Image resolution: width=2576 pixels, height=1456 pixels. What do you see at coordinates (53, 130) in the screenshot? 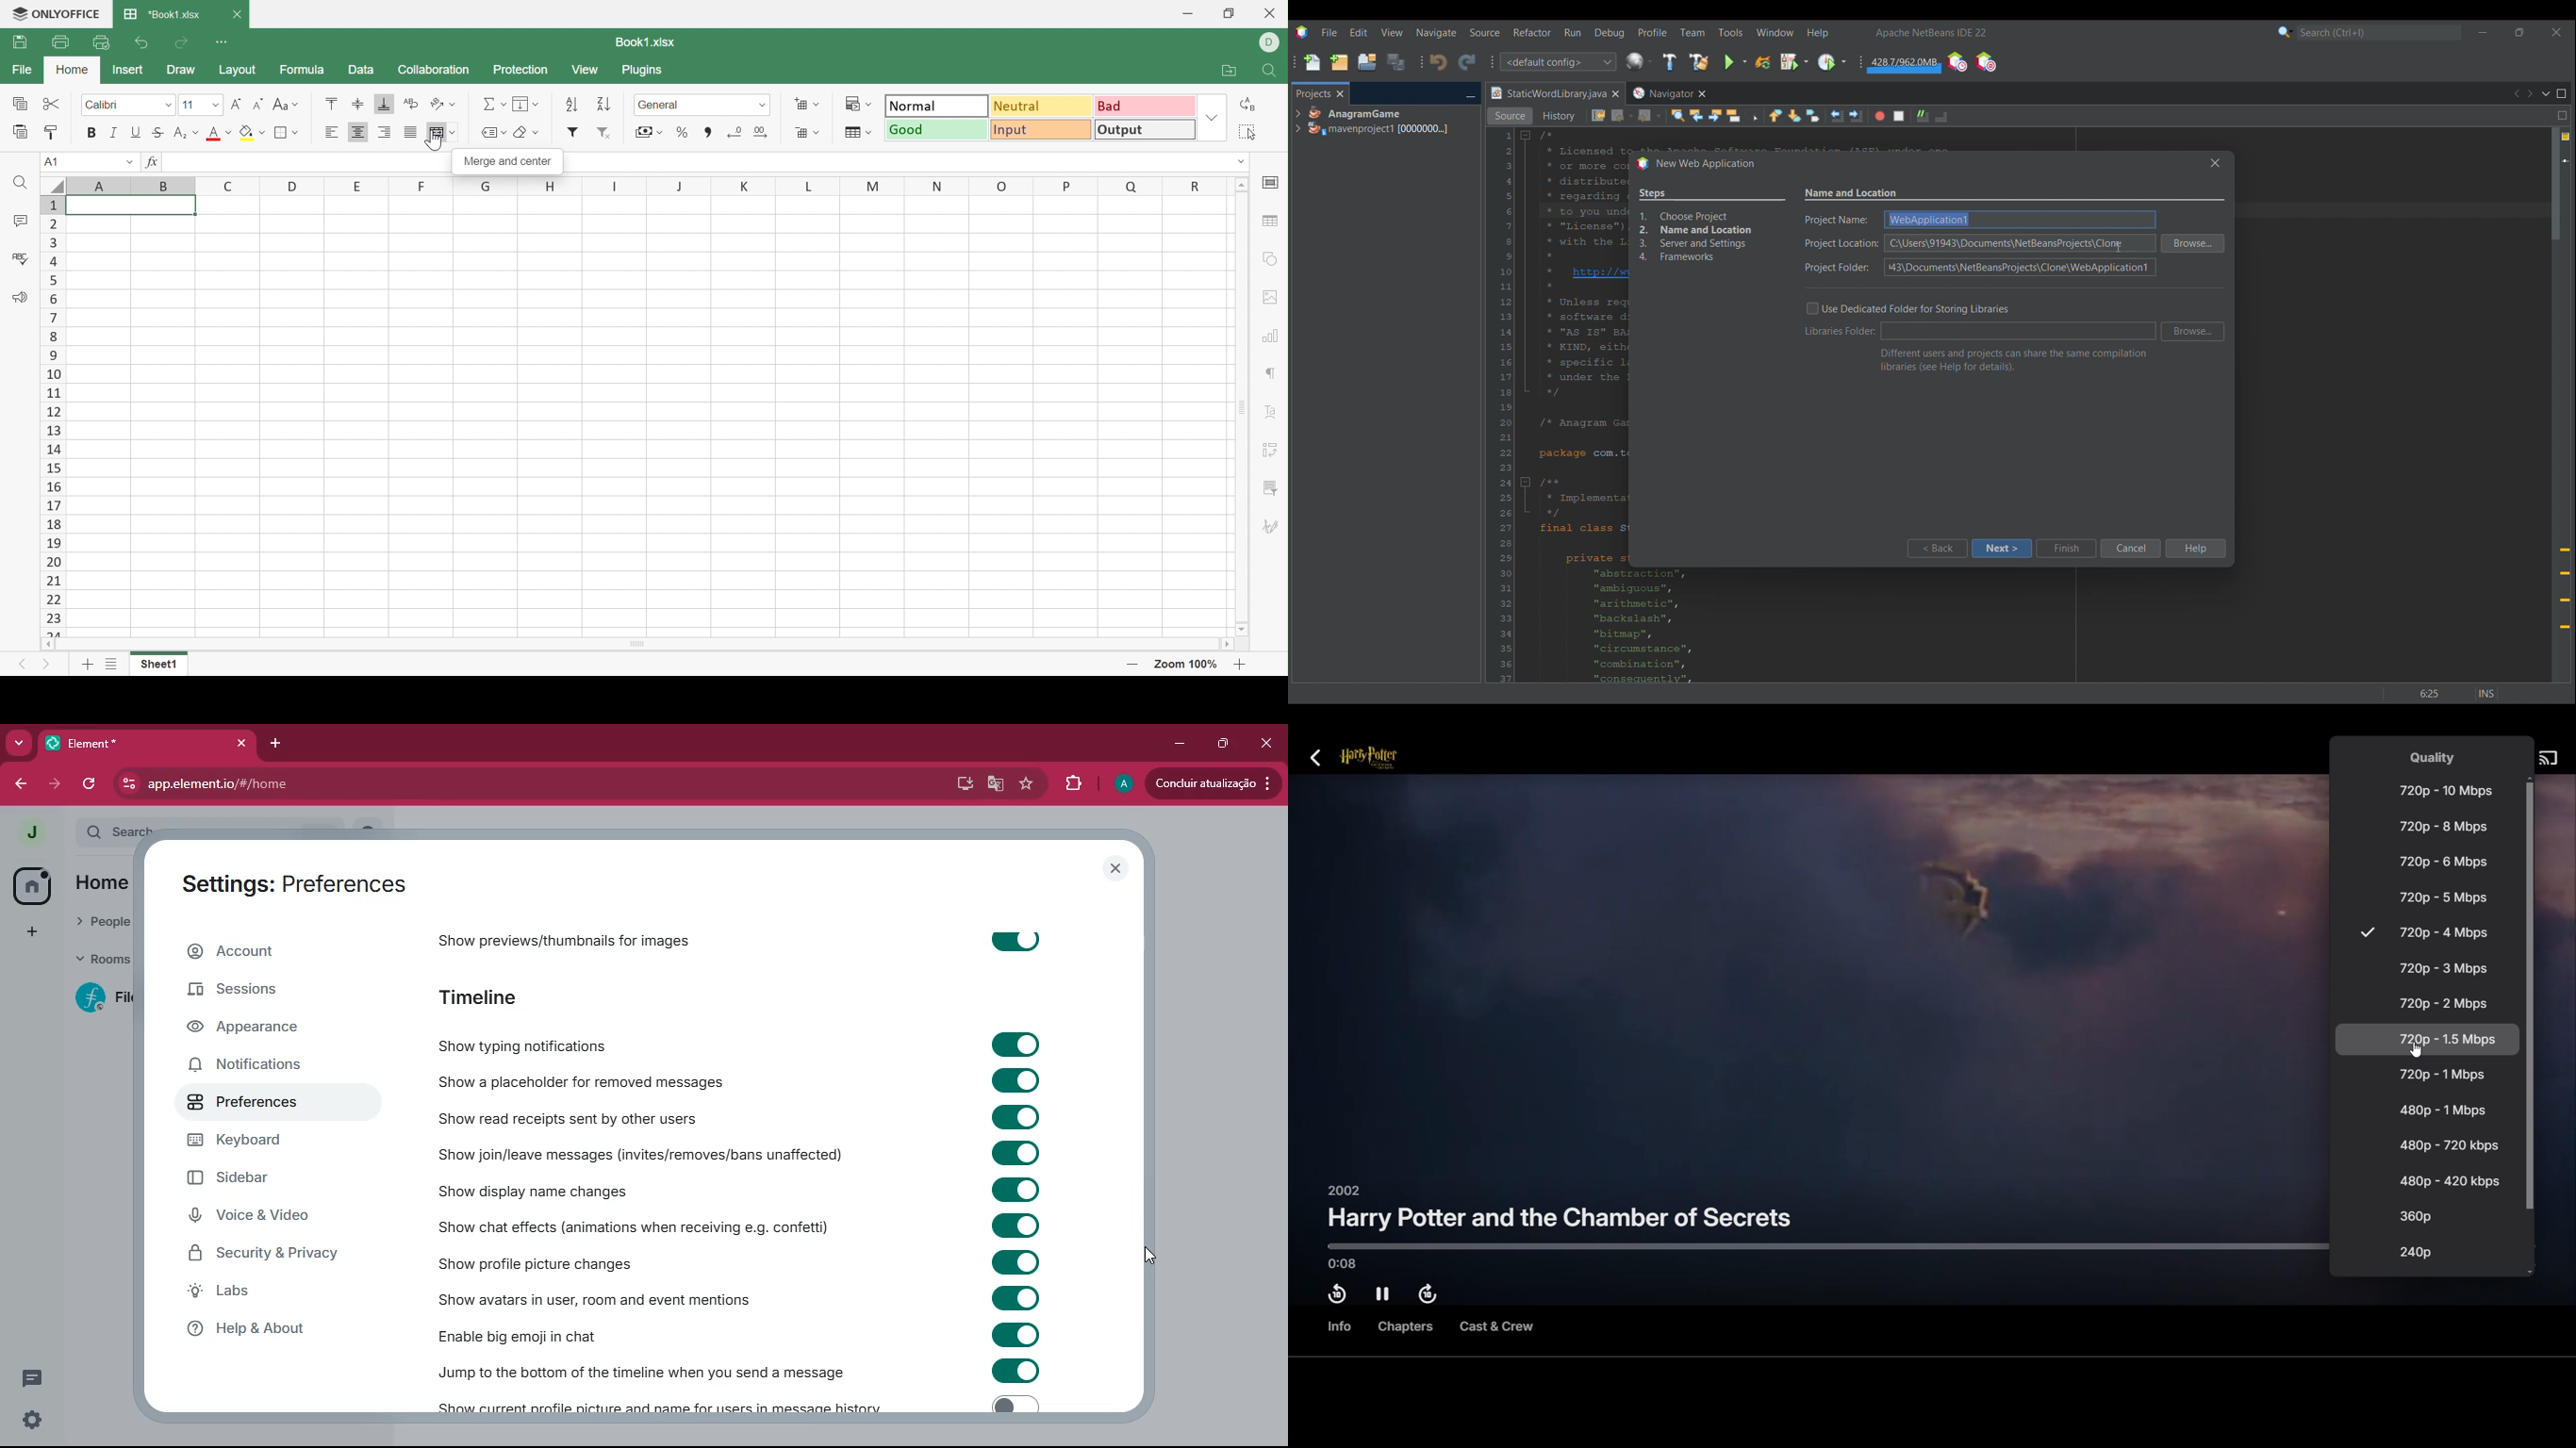
I see `Copy Style` at bounding box center [53, 130].